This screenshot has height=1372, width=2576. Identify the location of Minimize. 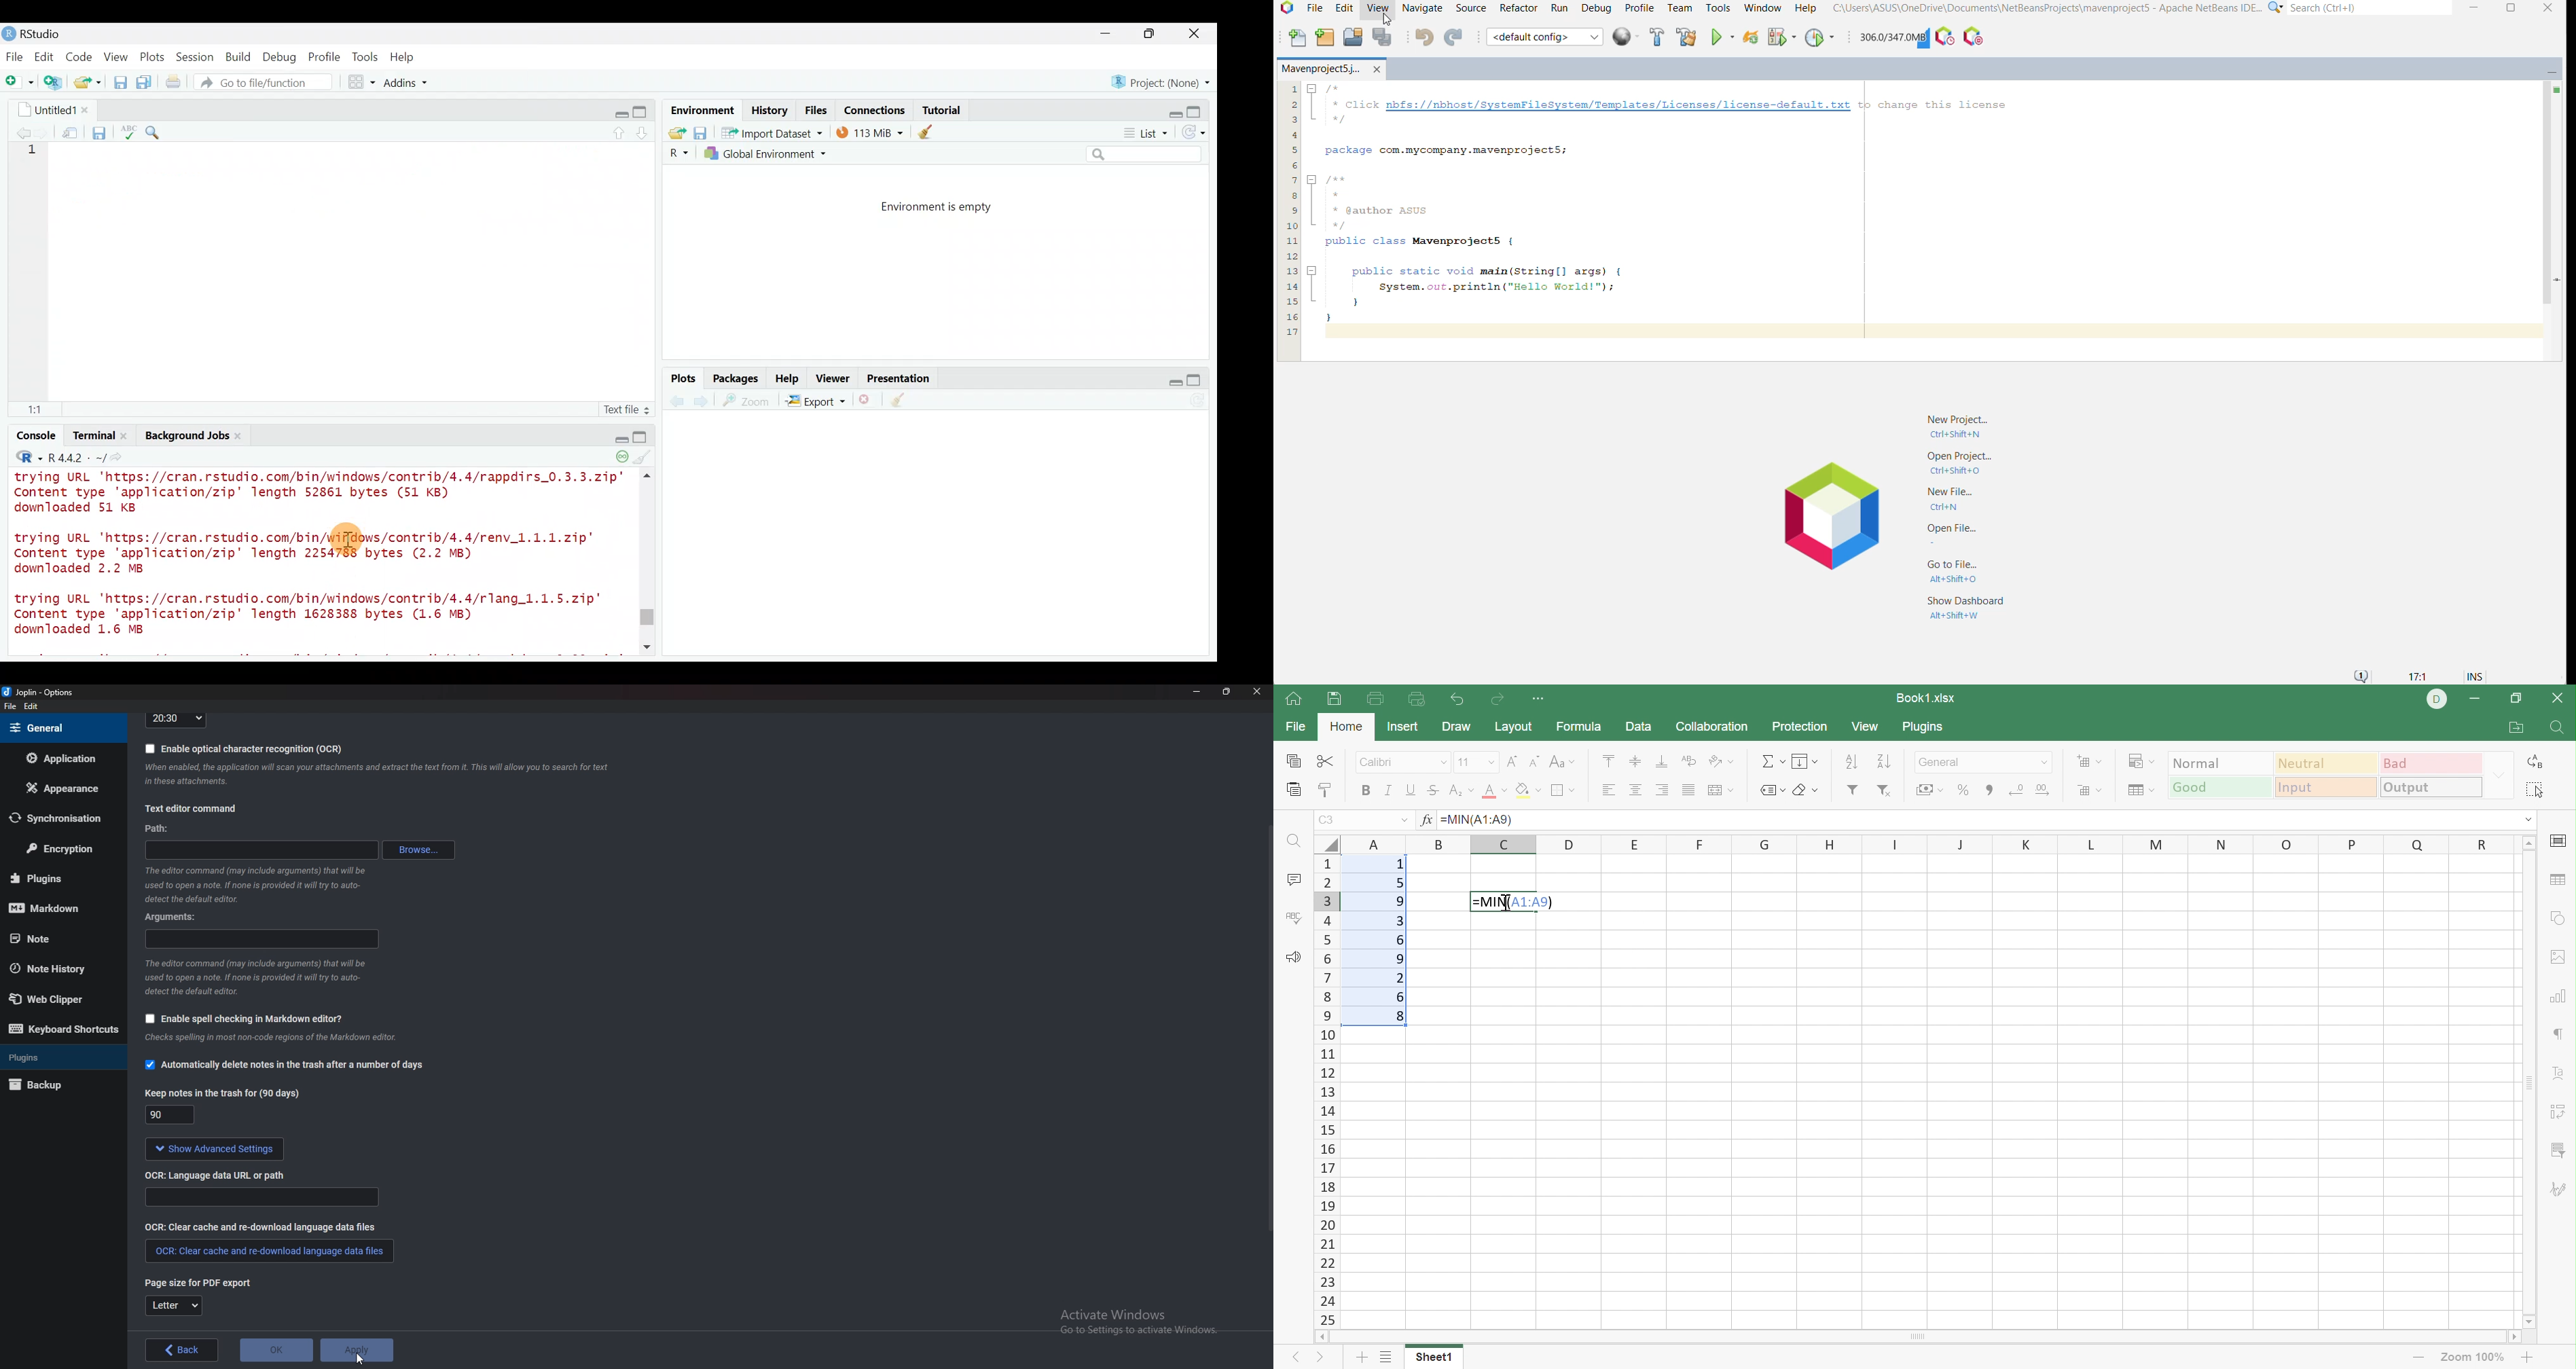
(1199, 691).